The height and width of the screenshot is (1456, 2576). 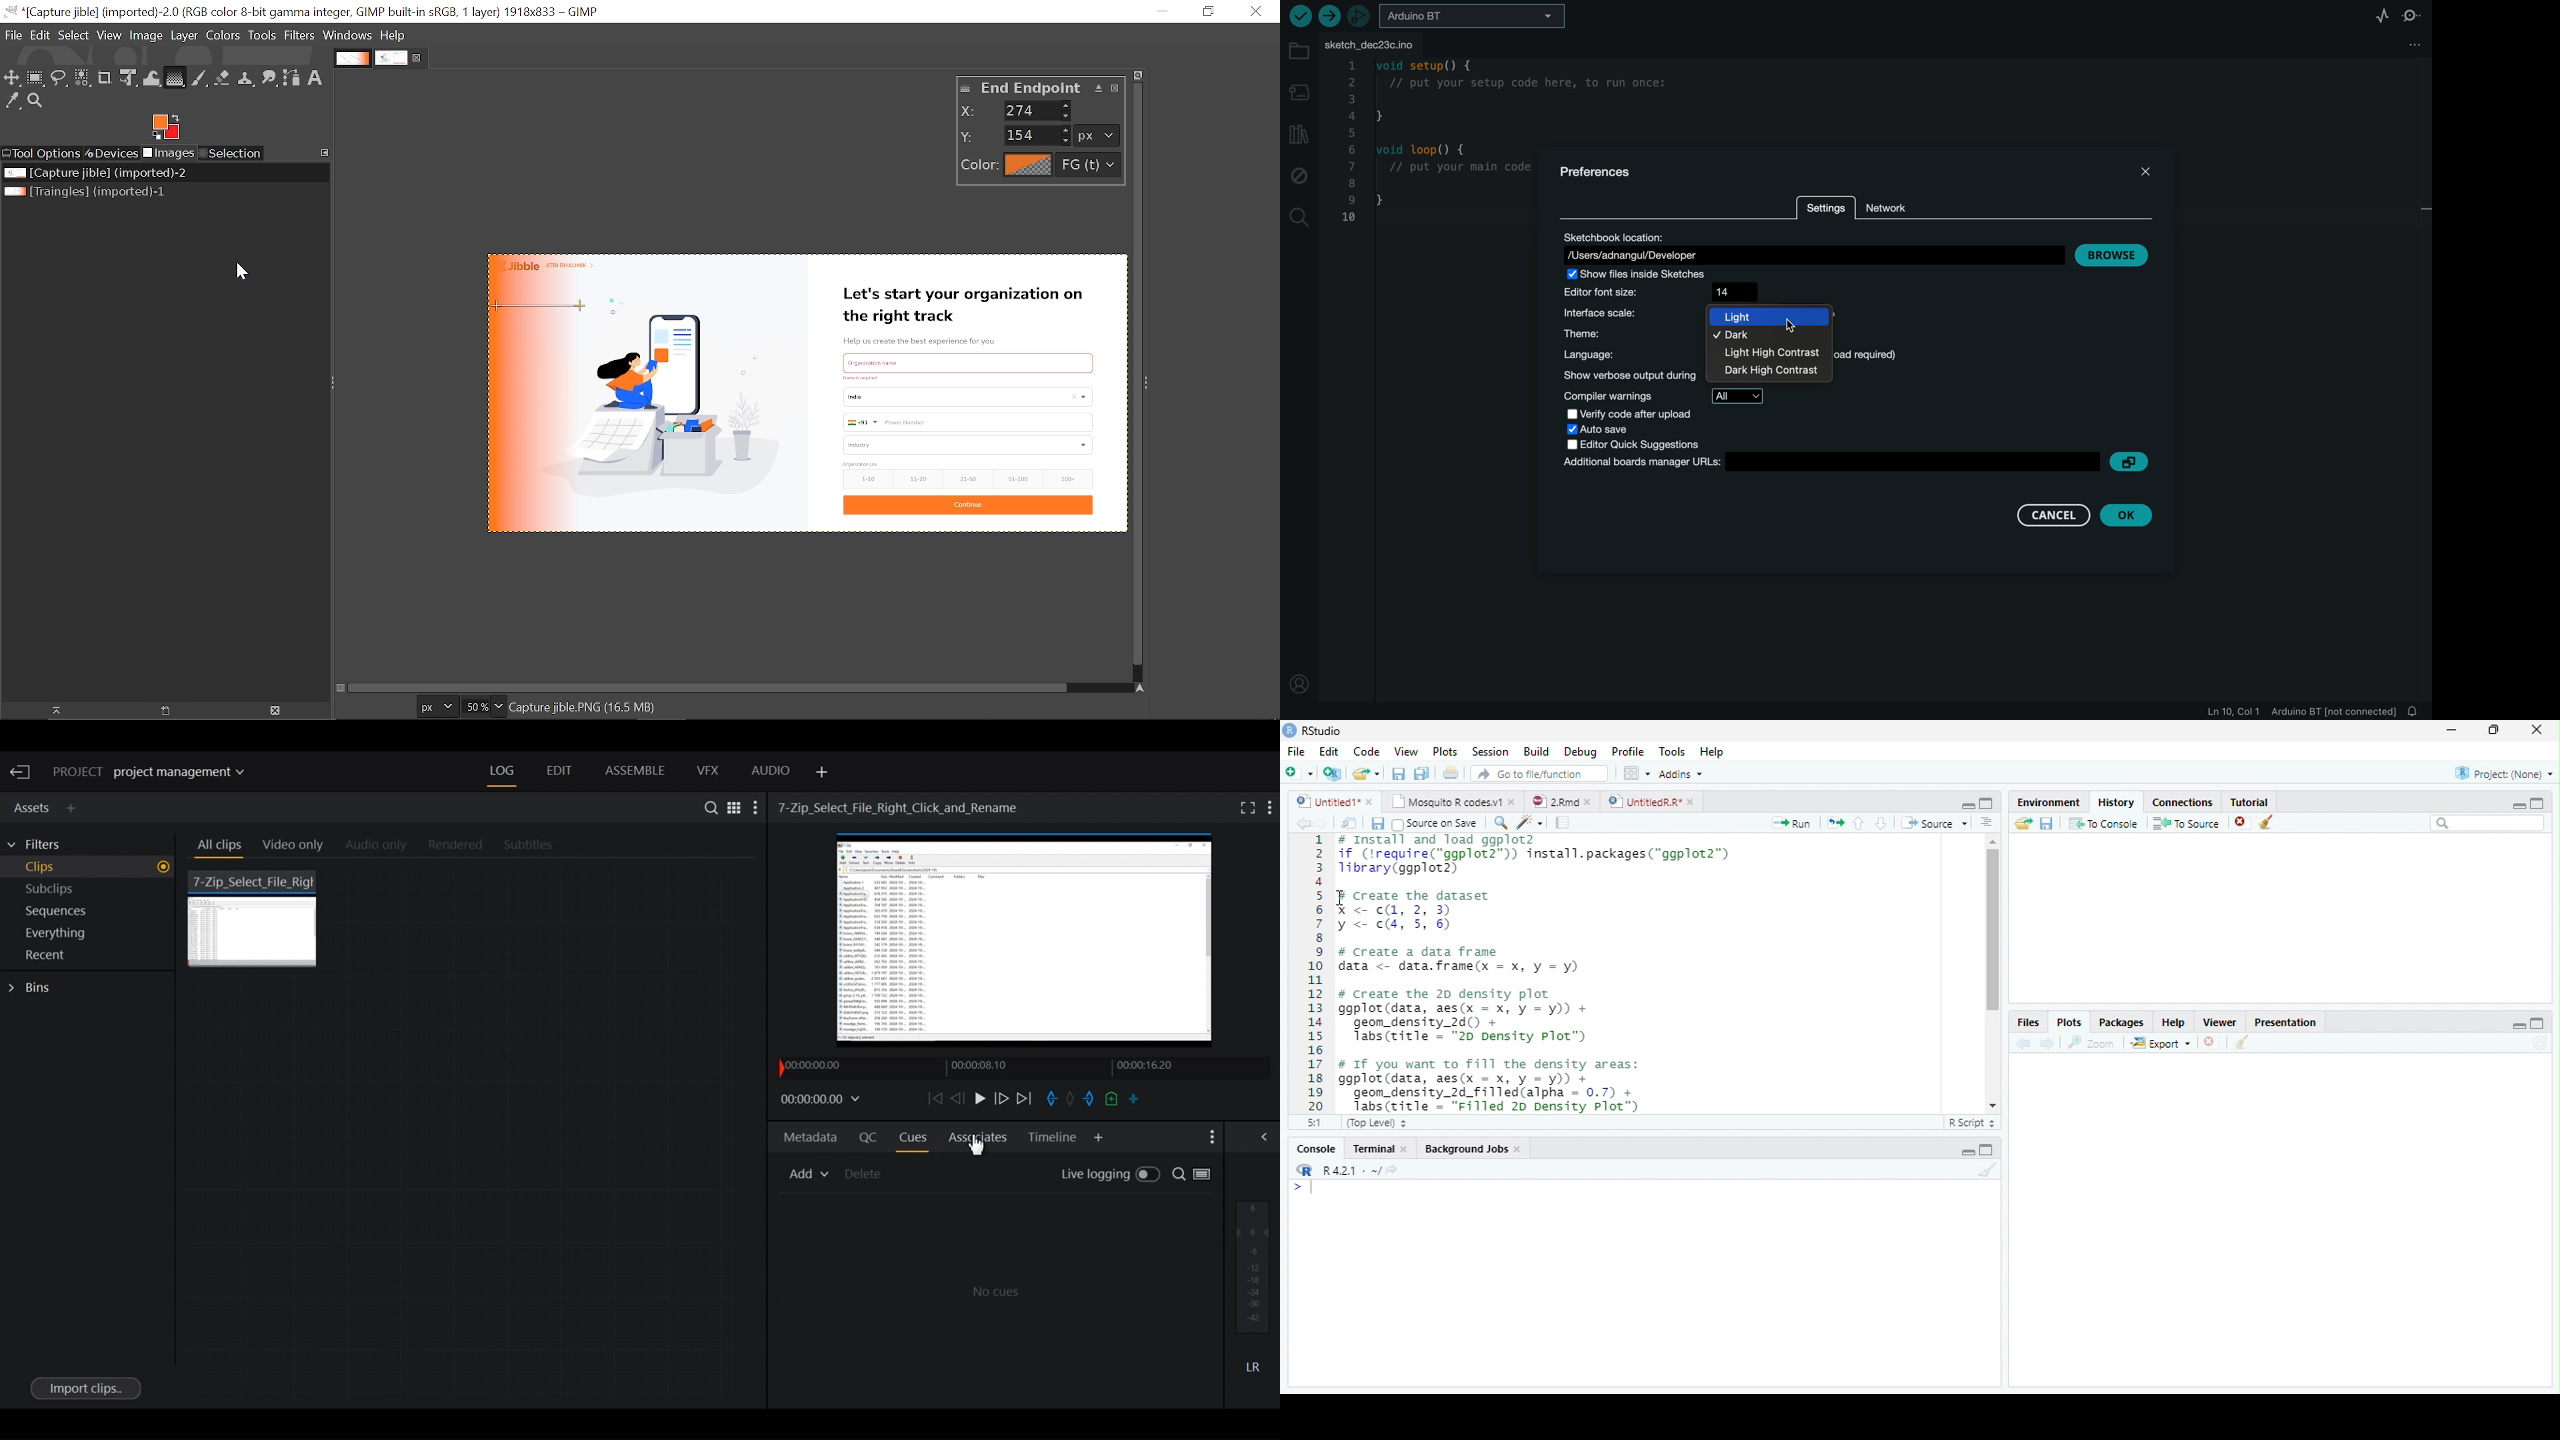 What do you see at coordinates (1491, 752) in the screenshot?
I see `Session` at bounding box center [1491, 752].